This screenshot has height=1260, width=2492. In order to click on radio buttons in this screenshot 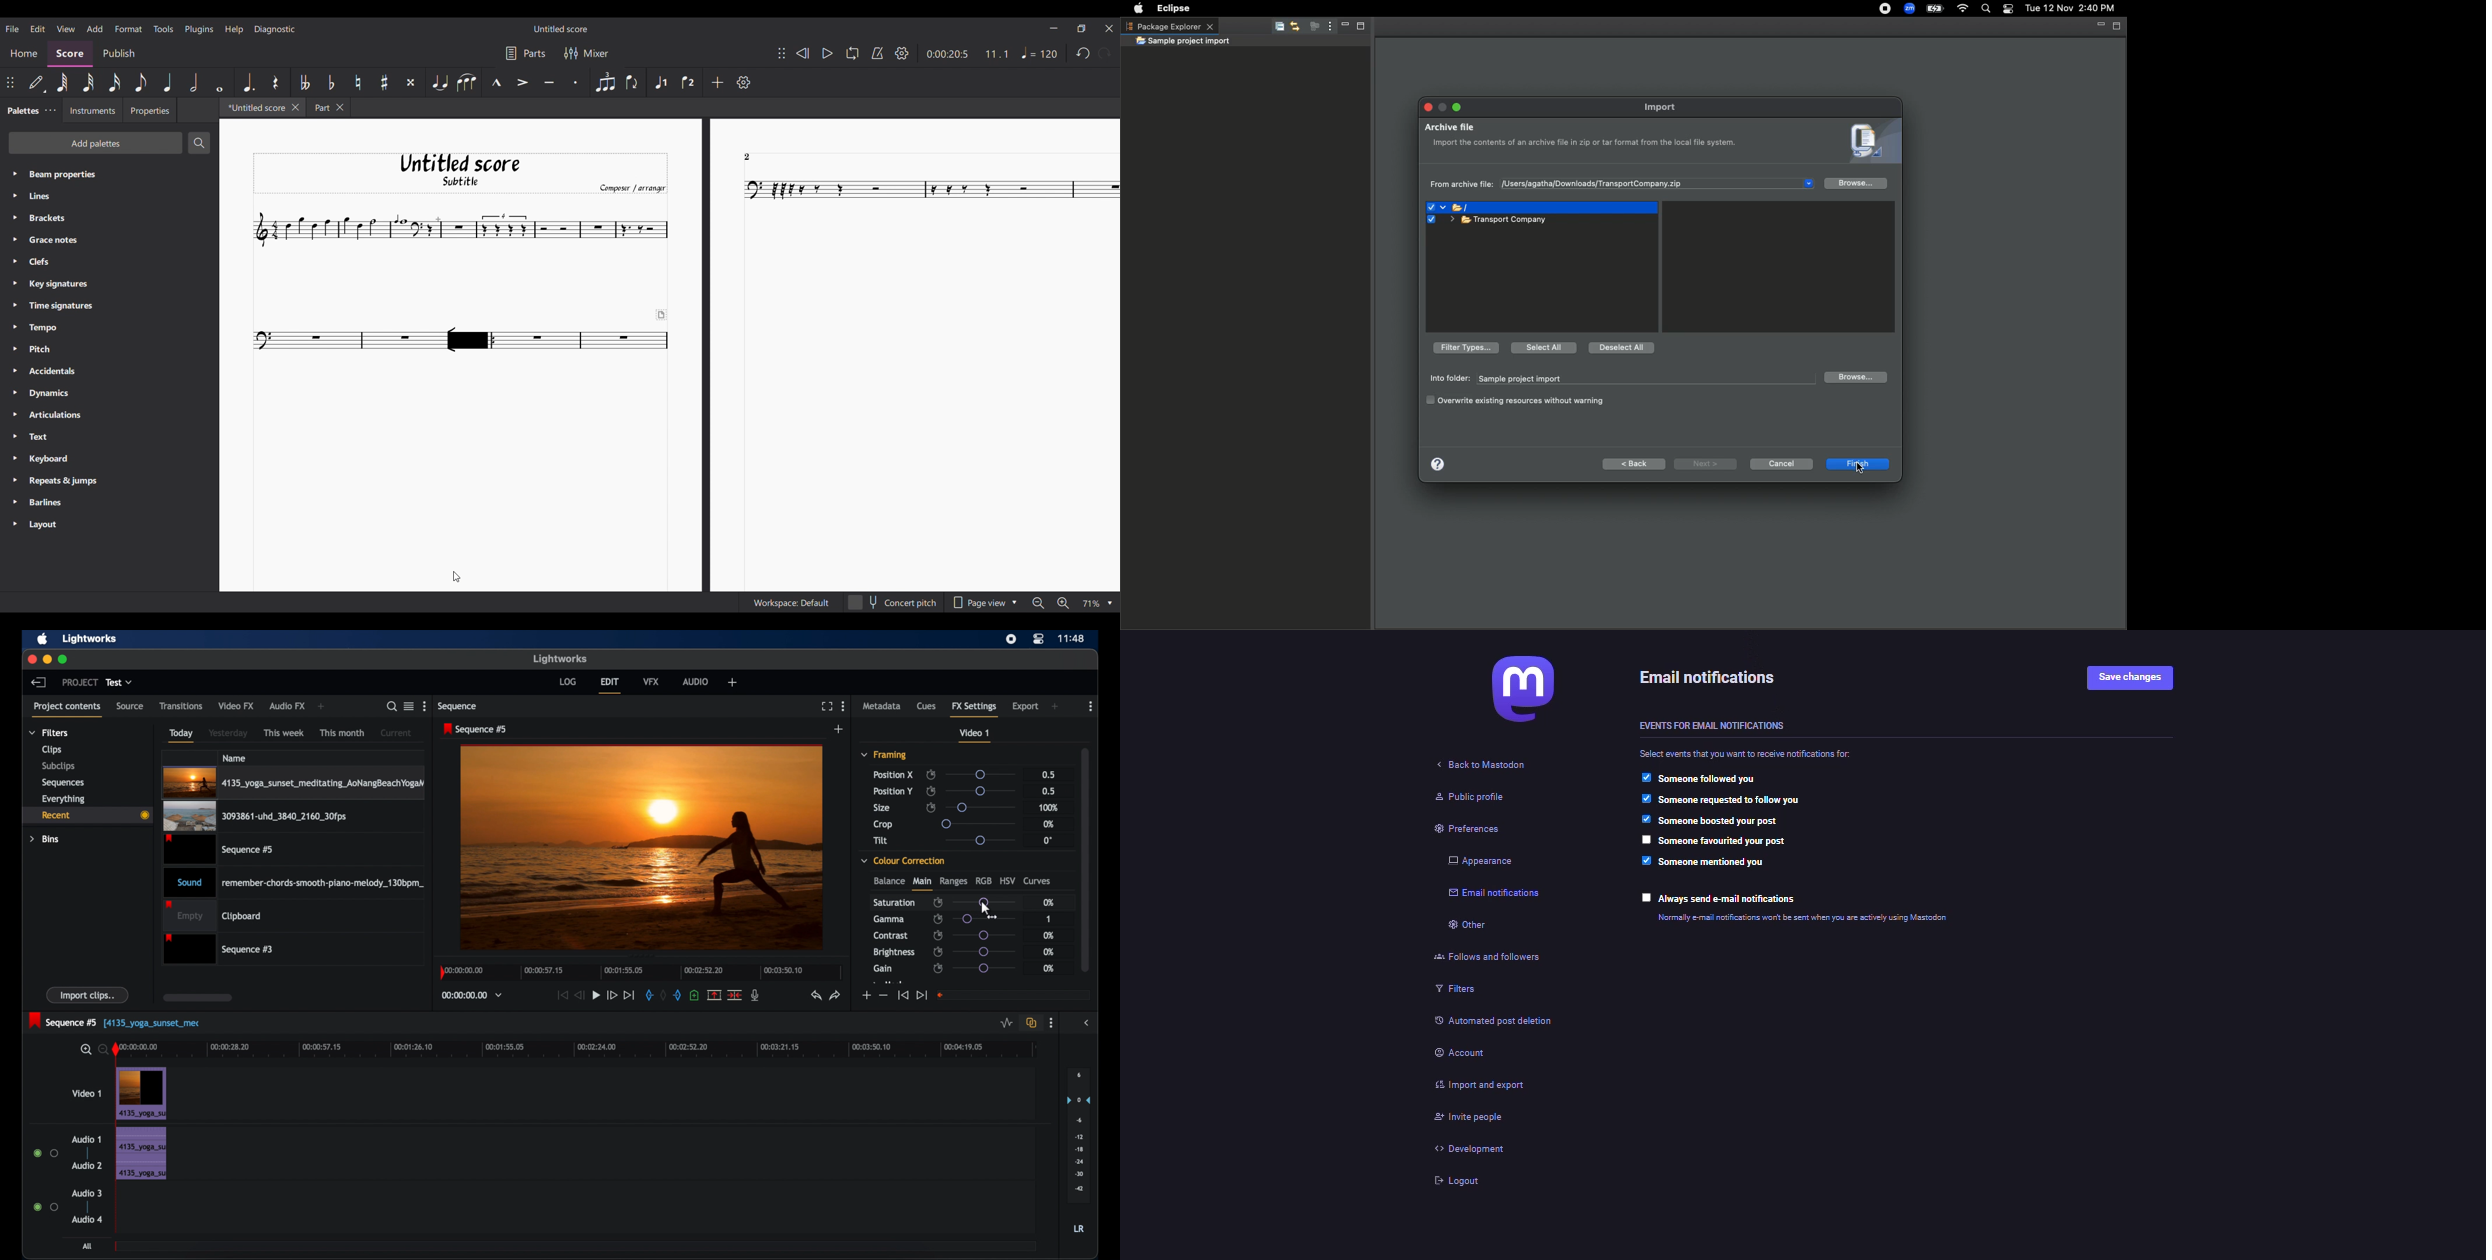, I will do `click(46, 1153)`.